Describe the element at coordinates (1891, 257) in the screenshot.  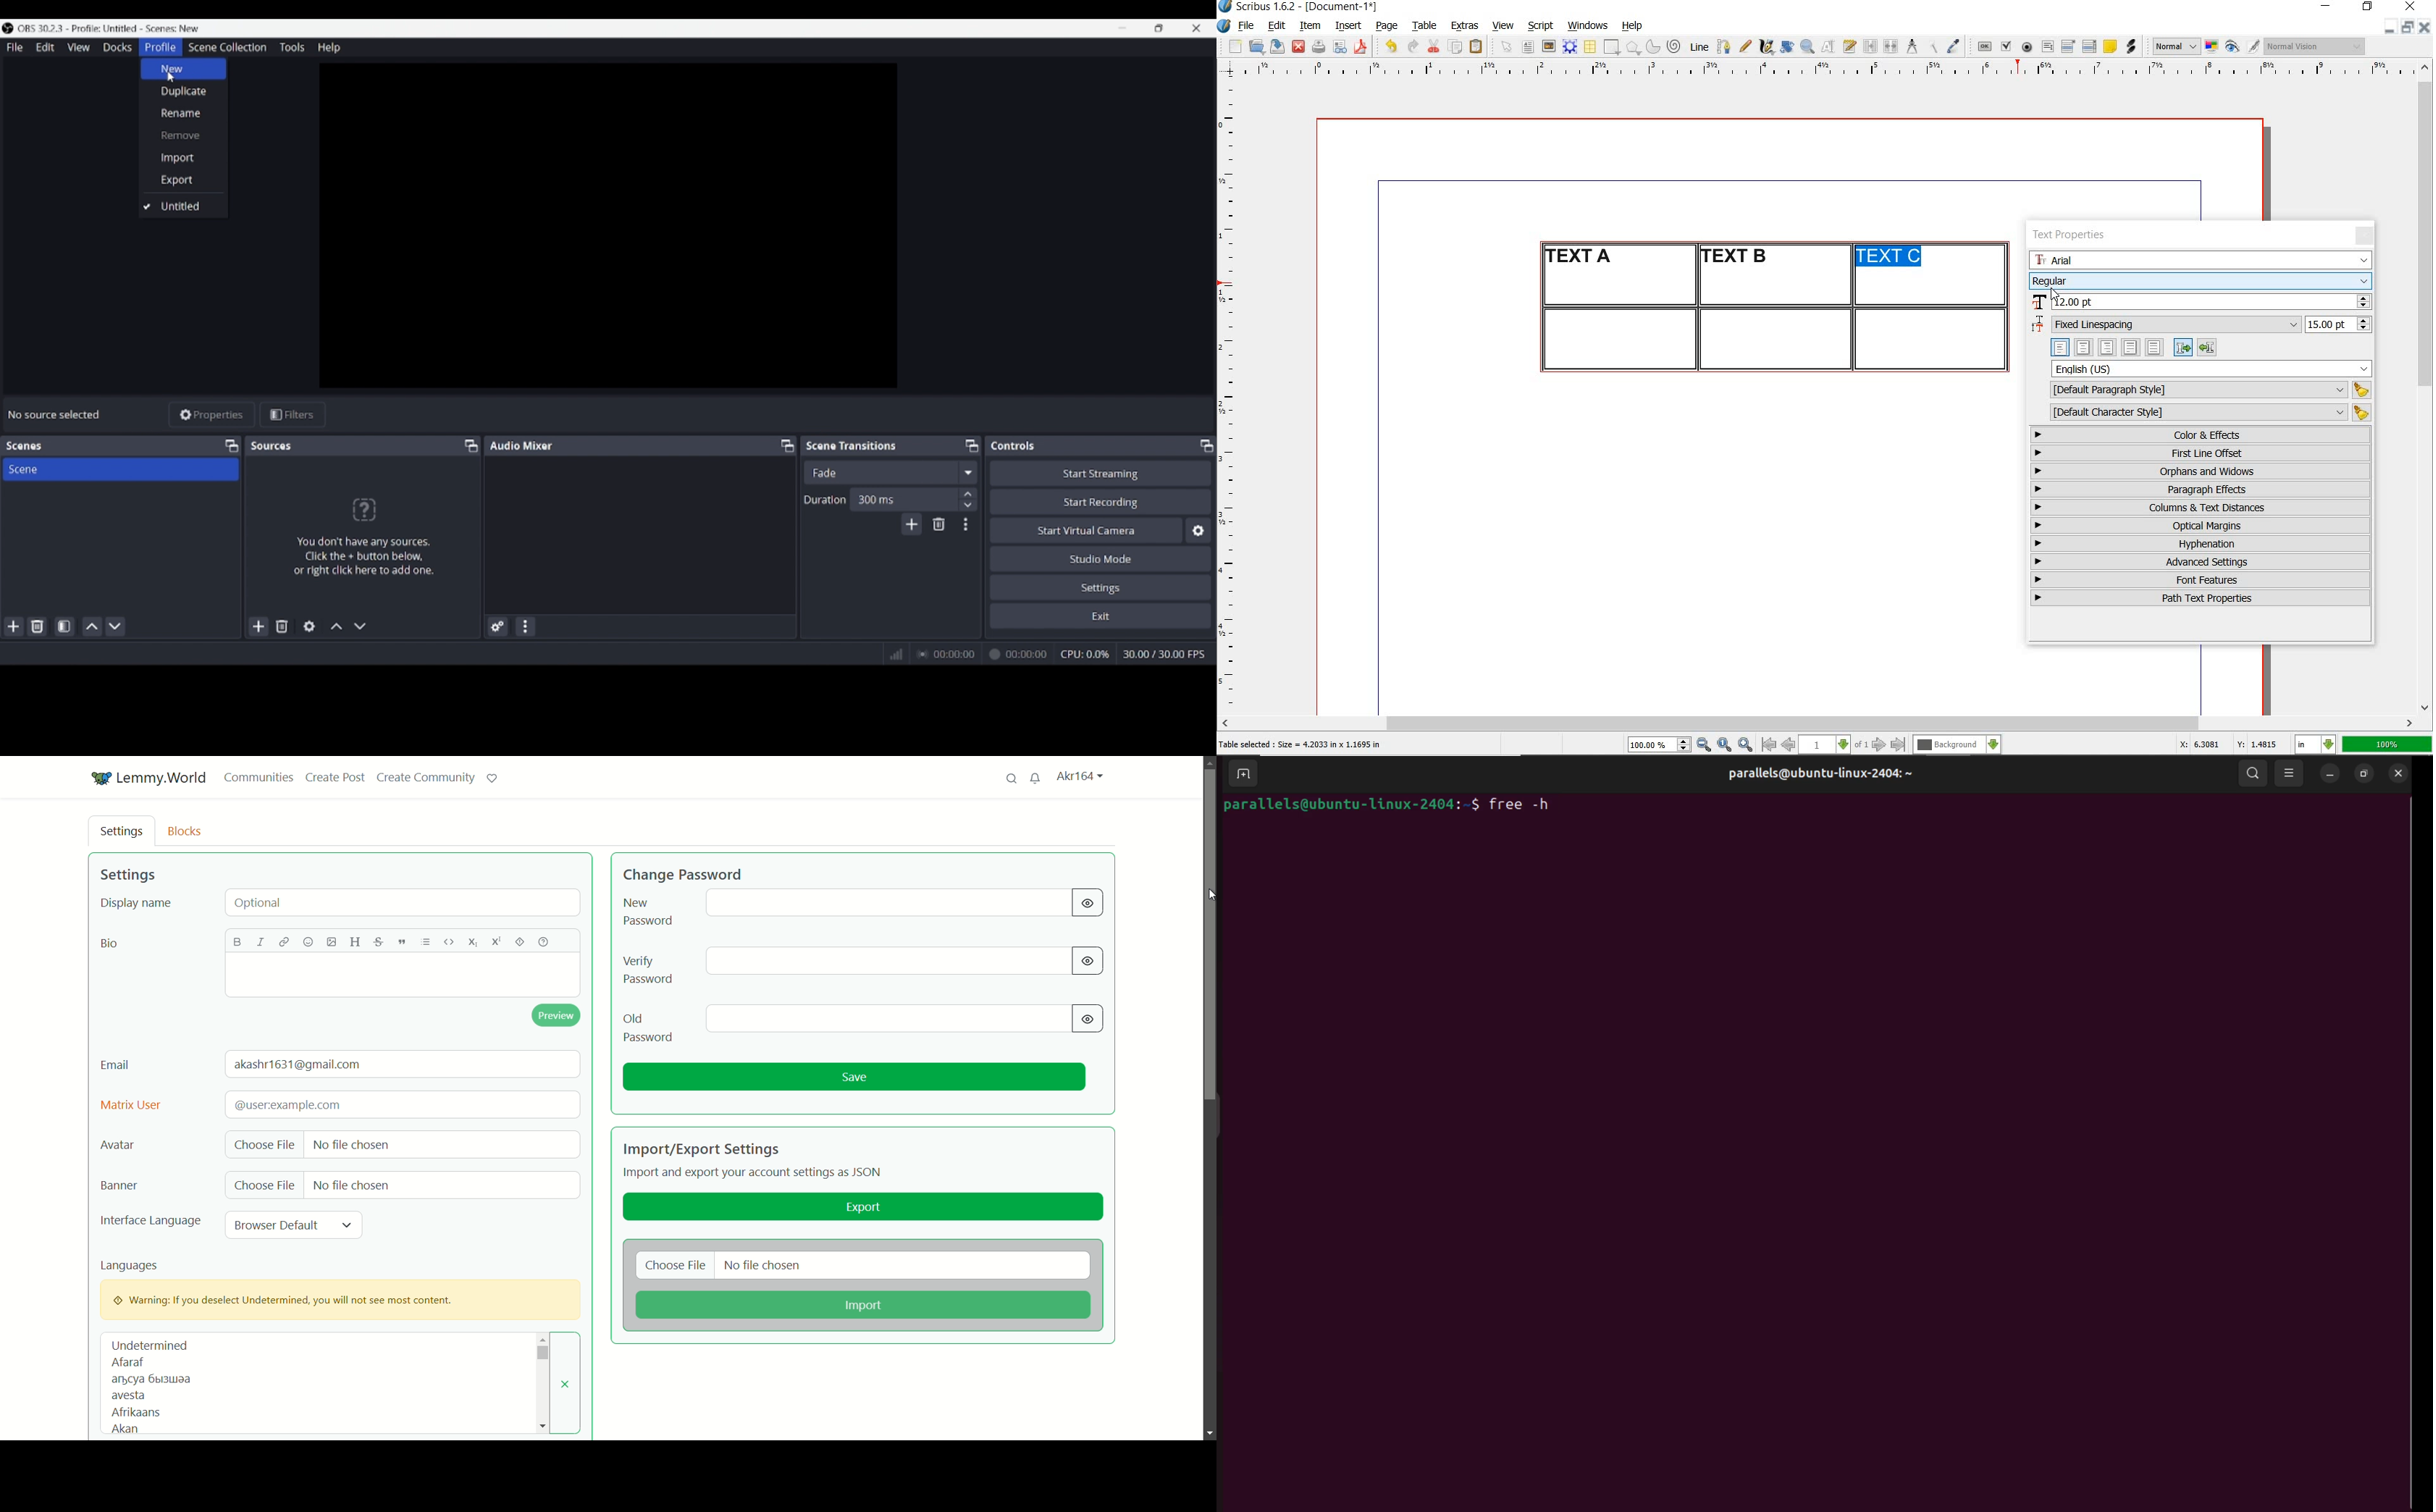
I see `text highlighted` at that location.